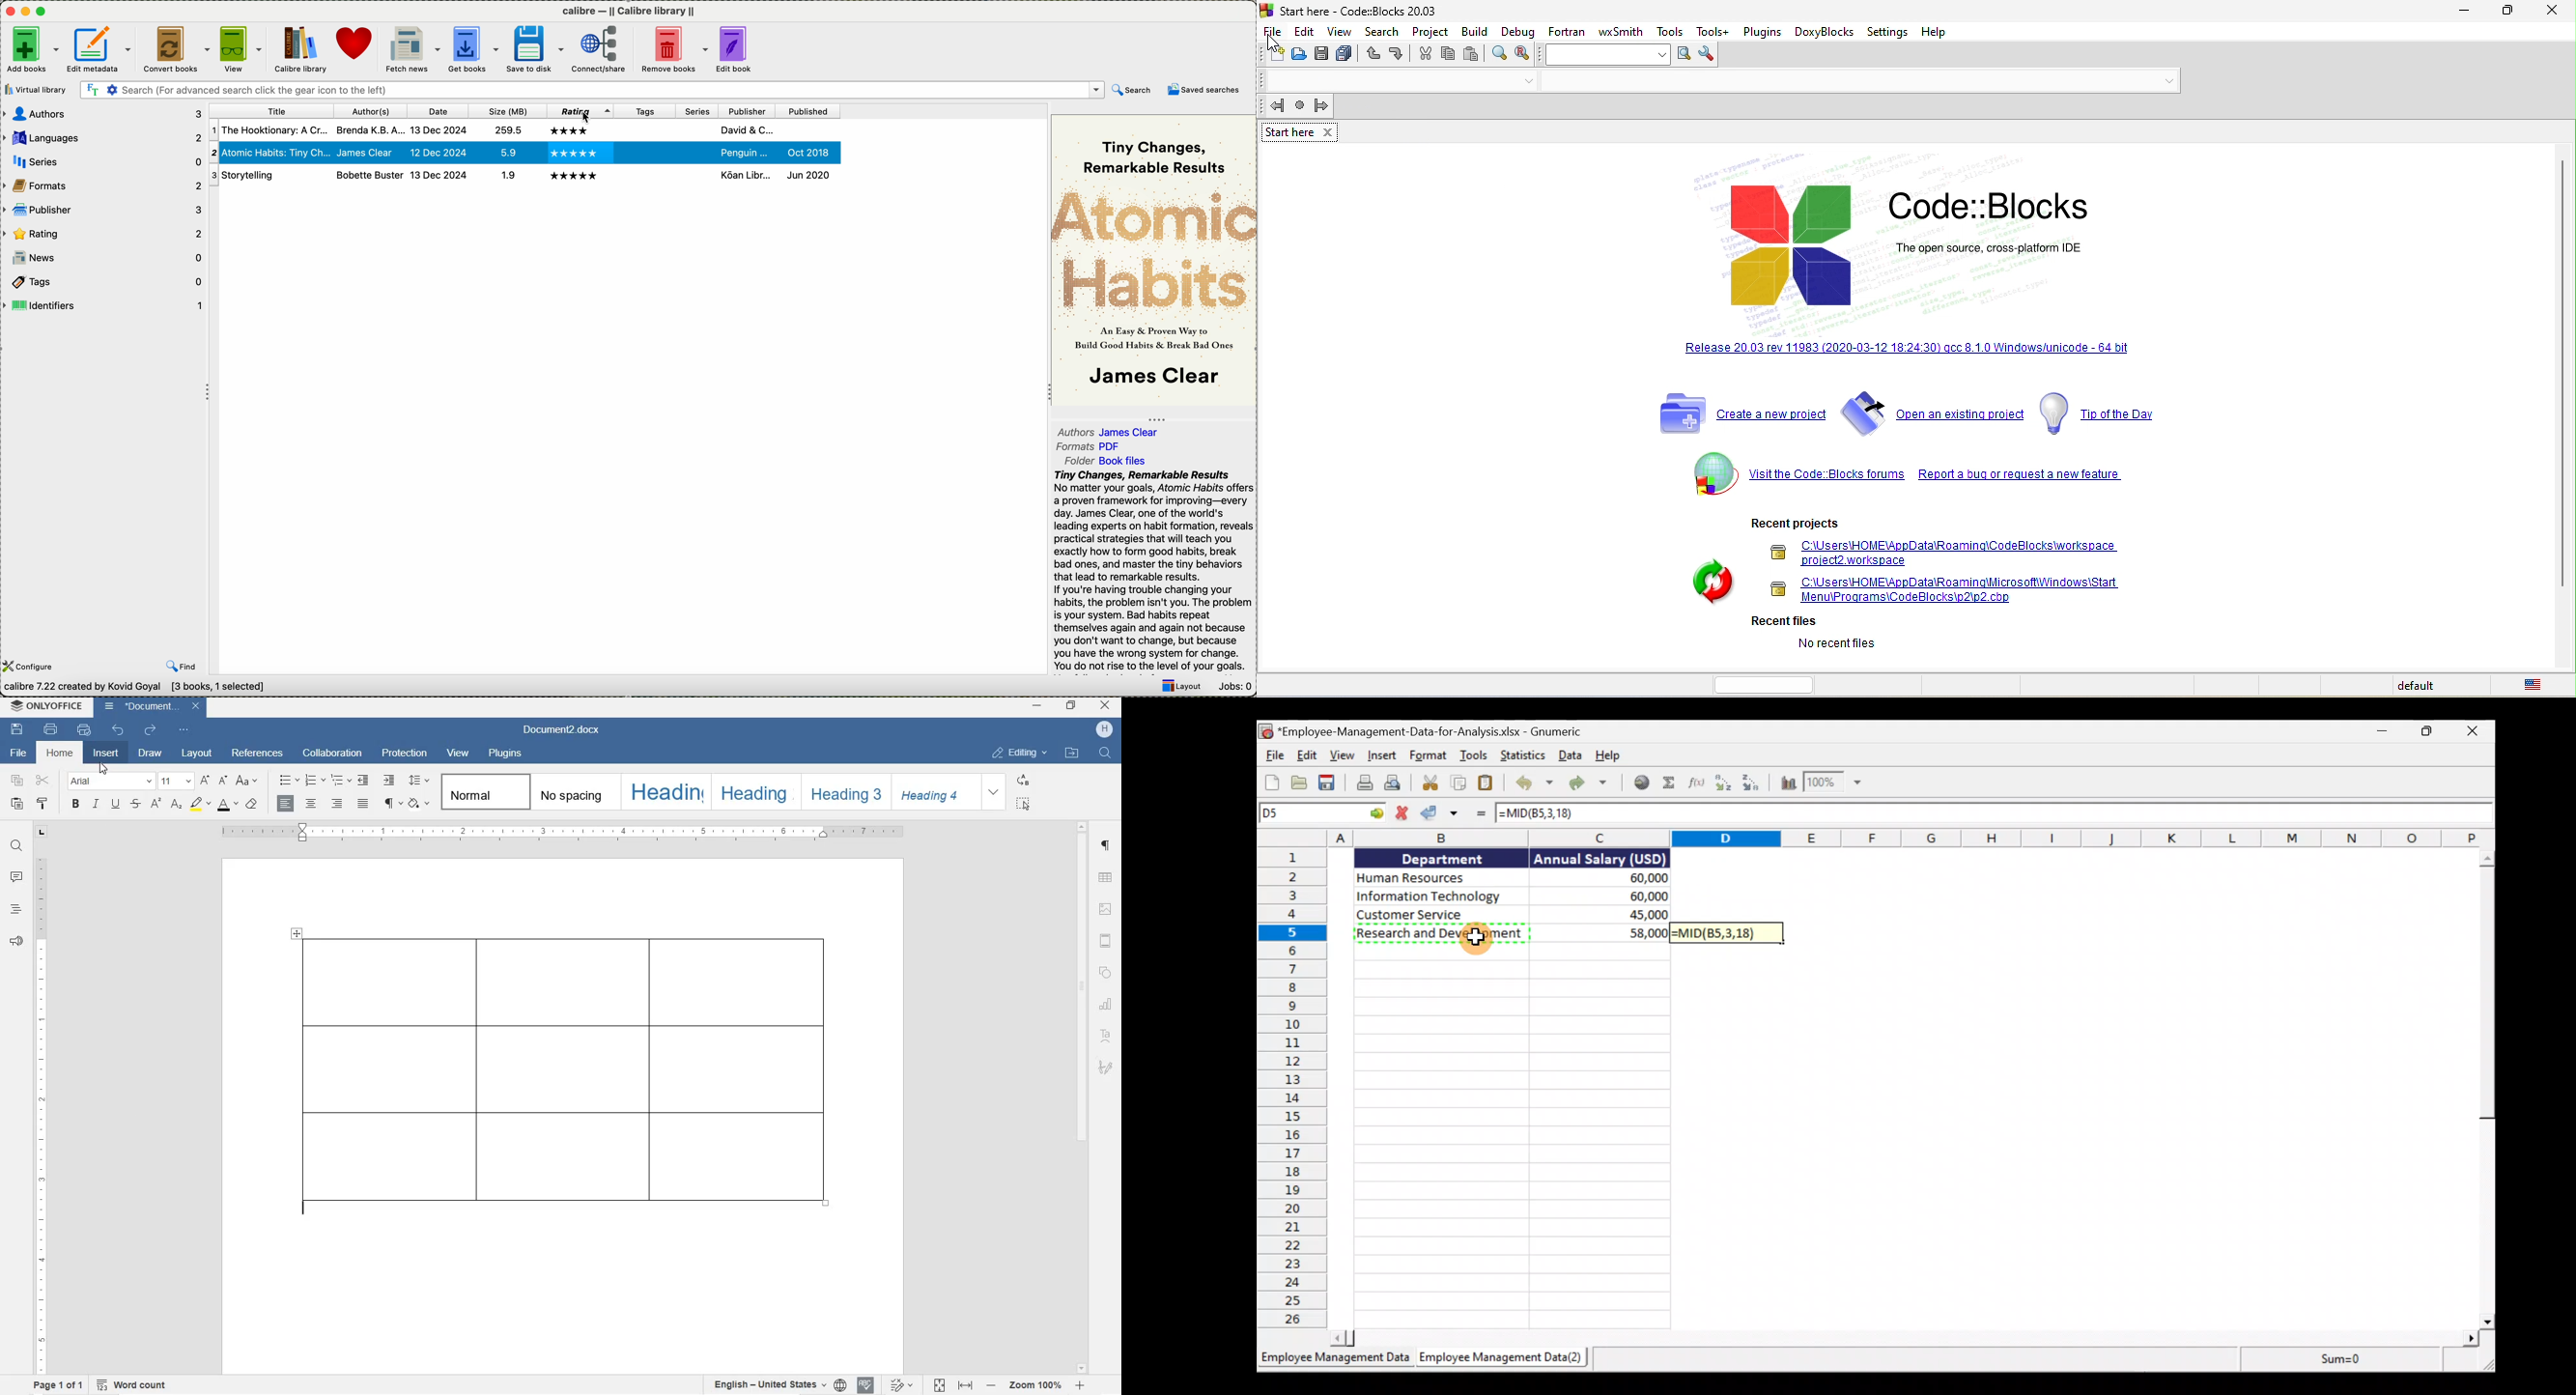 This screenshot has height=1400, width=2576. What do you see at coordinates (1207, 90) in the screenshot?
I see `saved searches` at bounding box center [1207, 90].